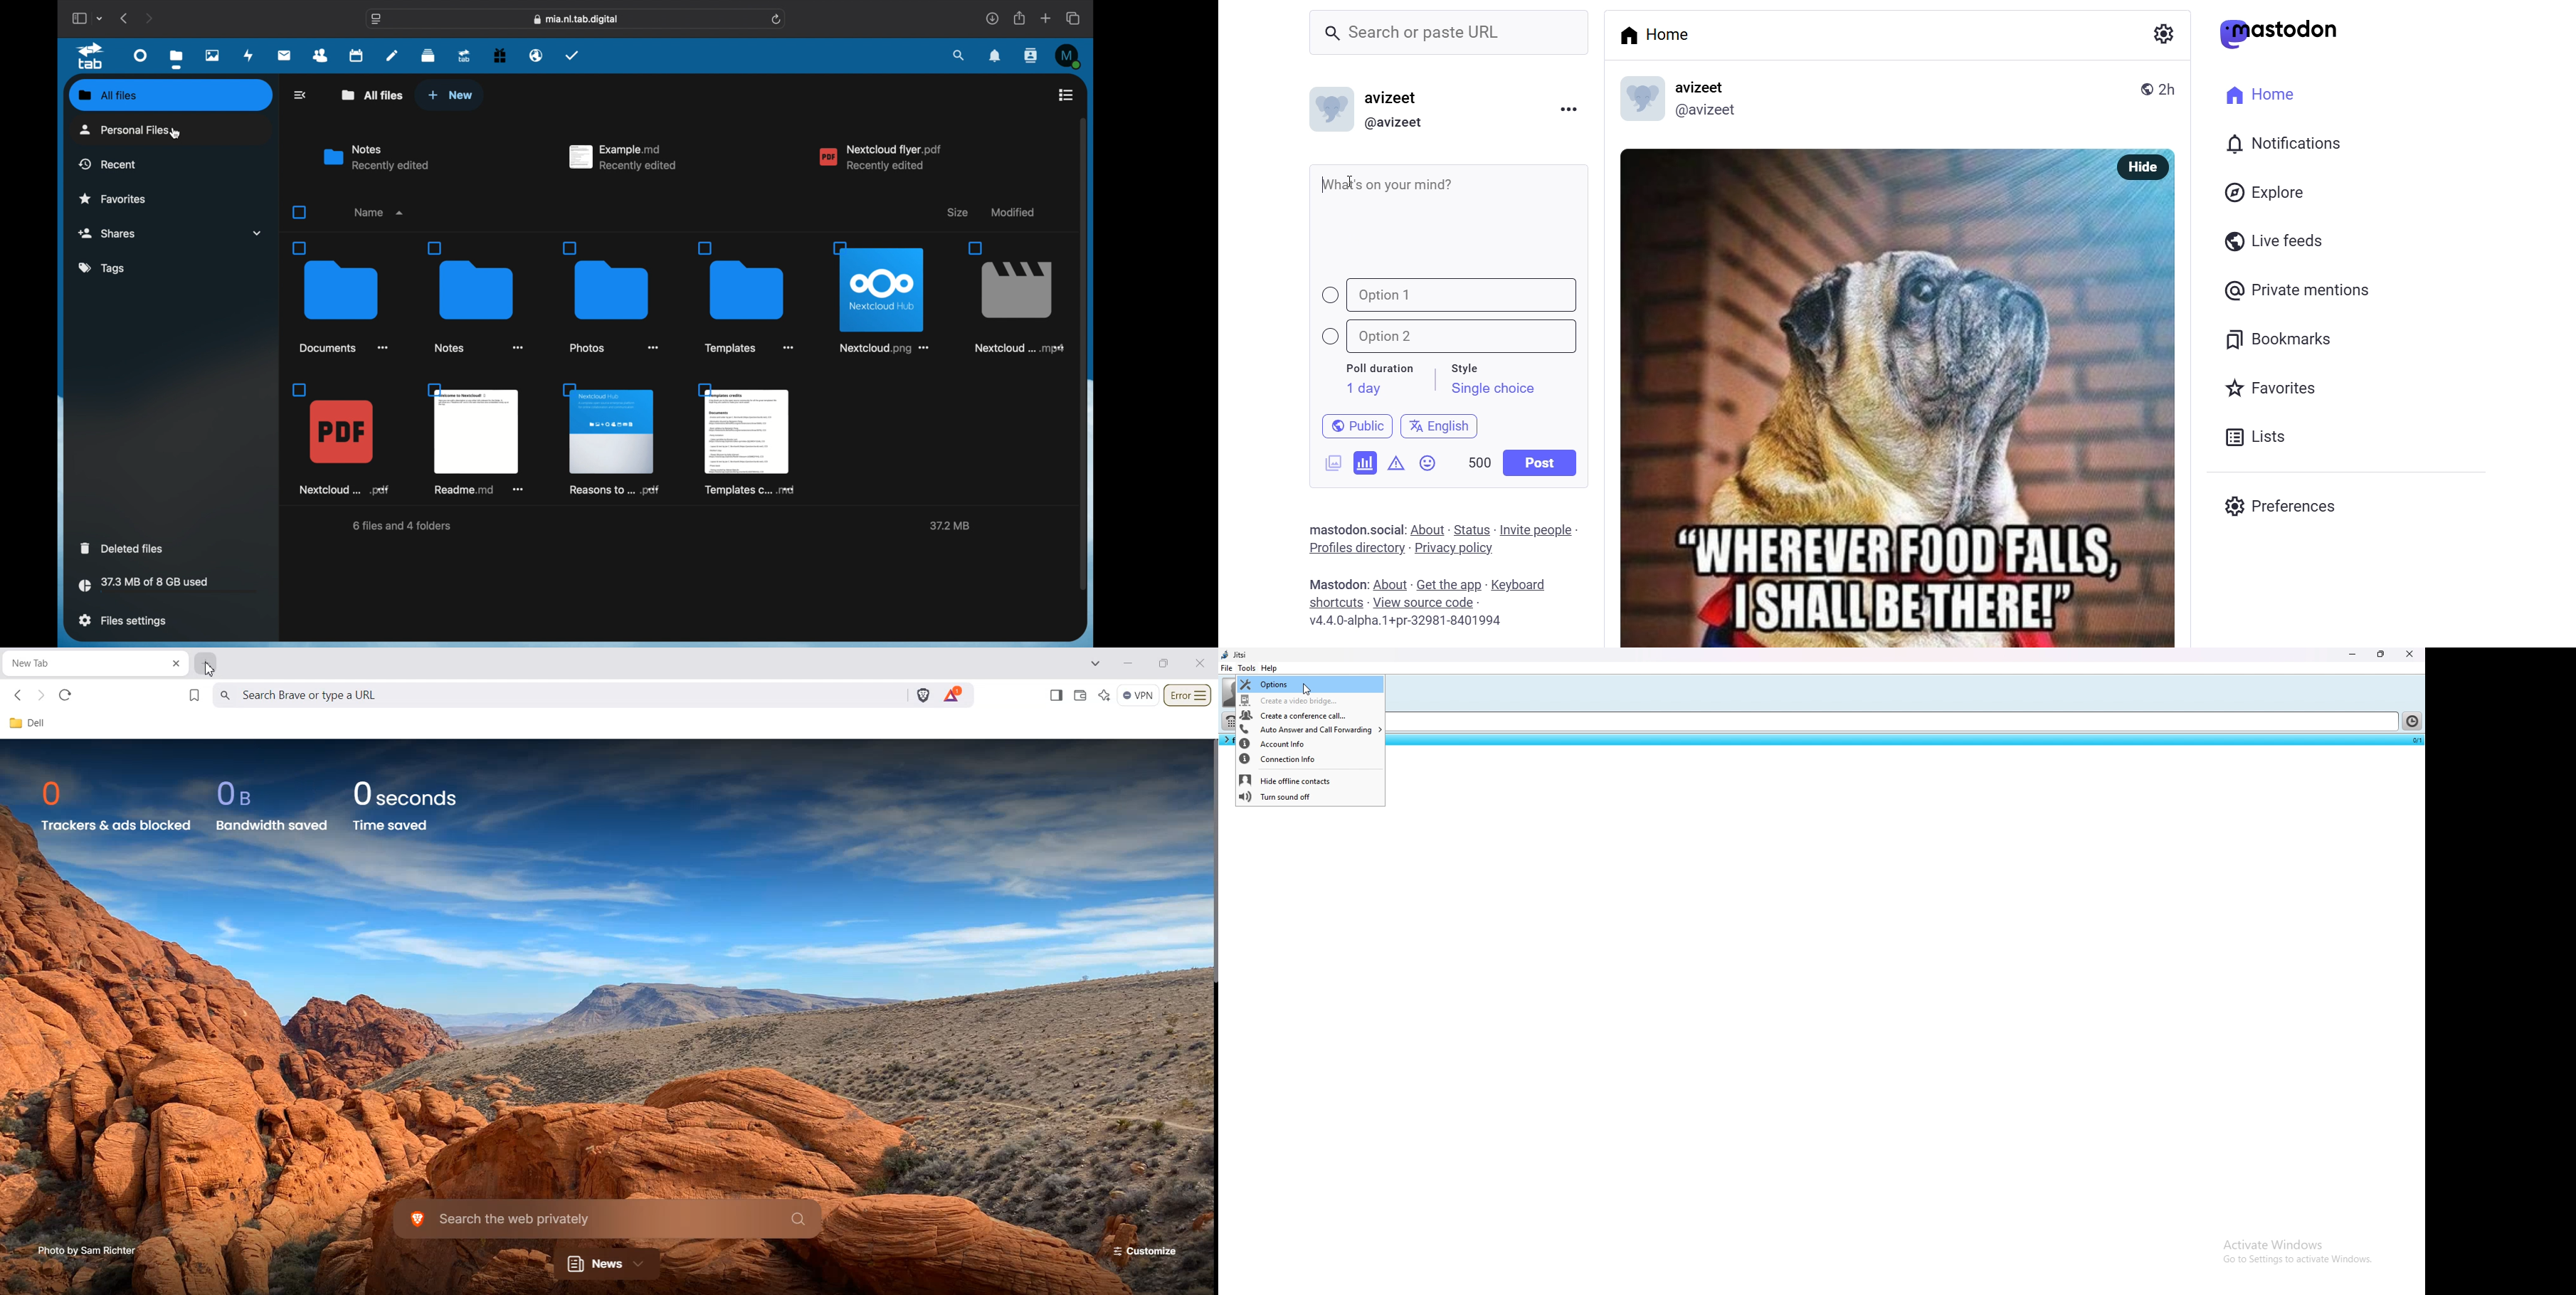  Describe the element at coordinates (881, 158) in the screenshot. I see `nextcloud` at that location.